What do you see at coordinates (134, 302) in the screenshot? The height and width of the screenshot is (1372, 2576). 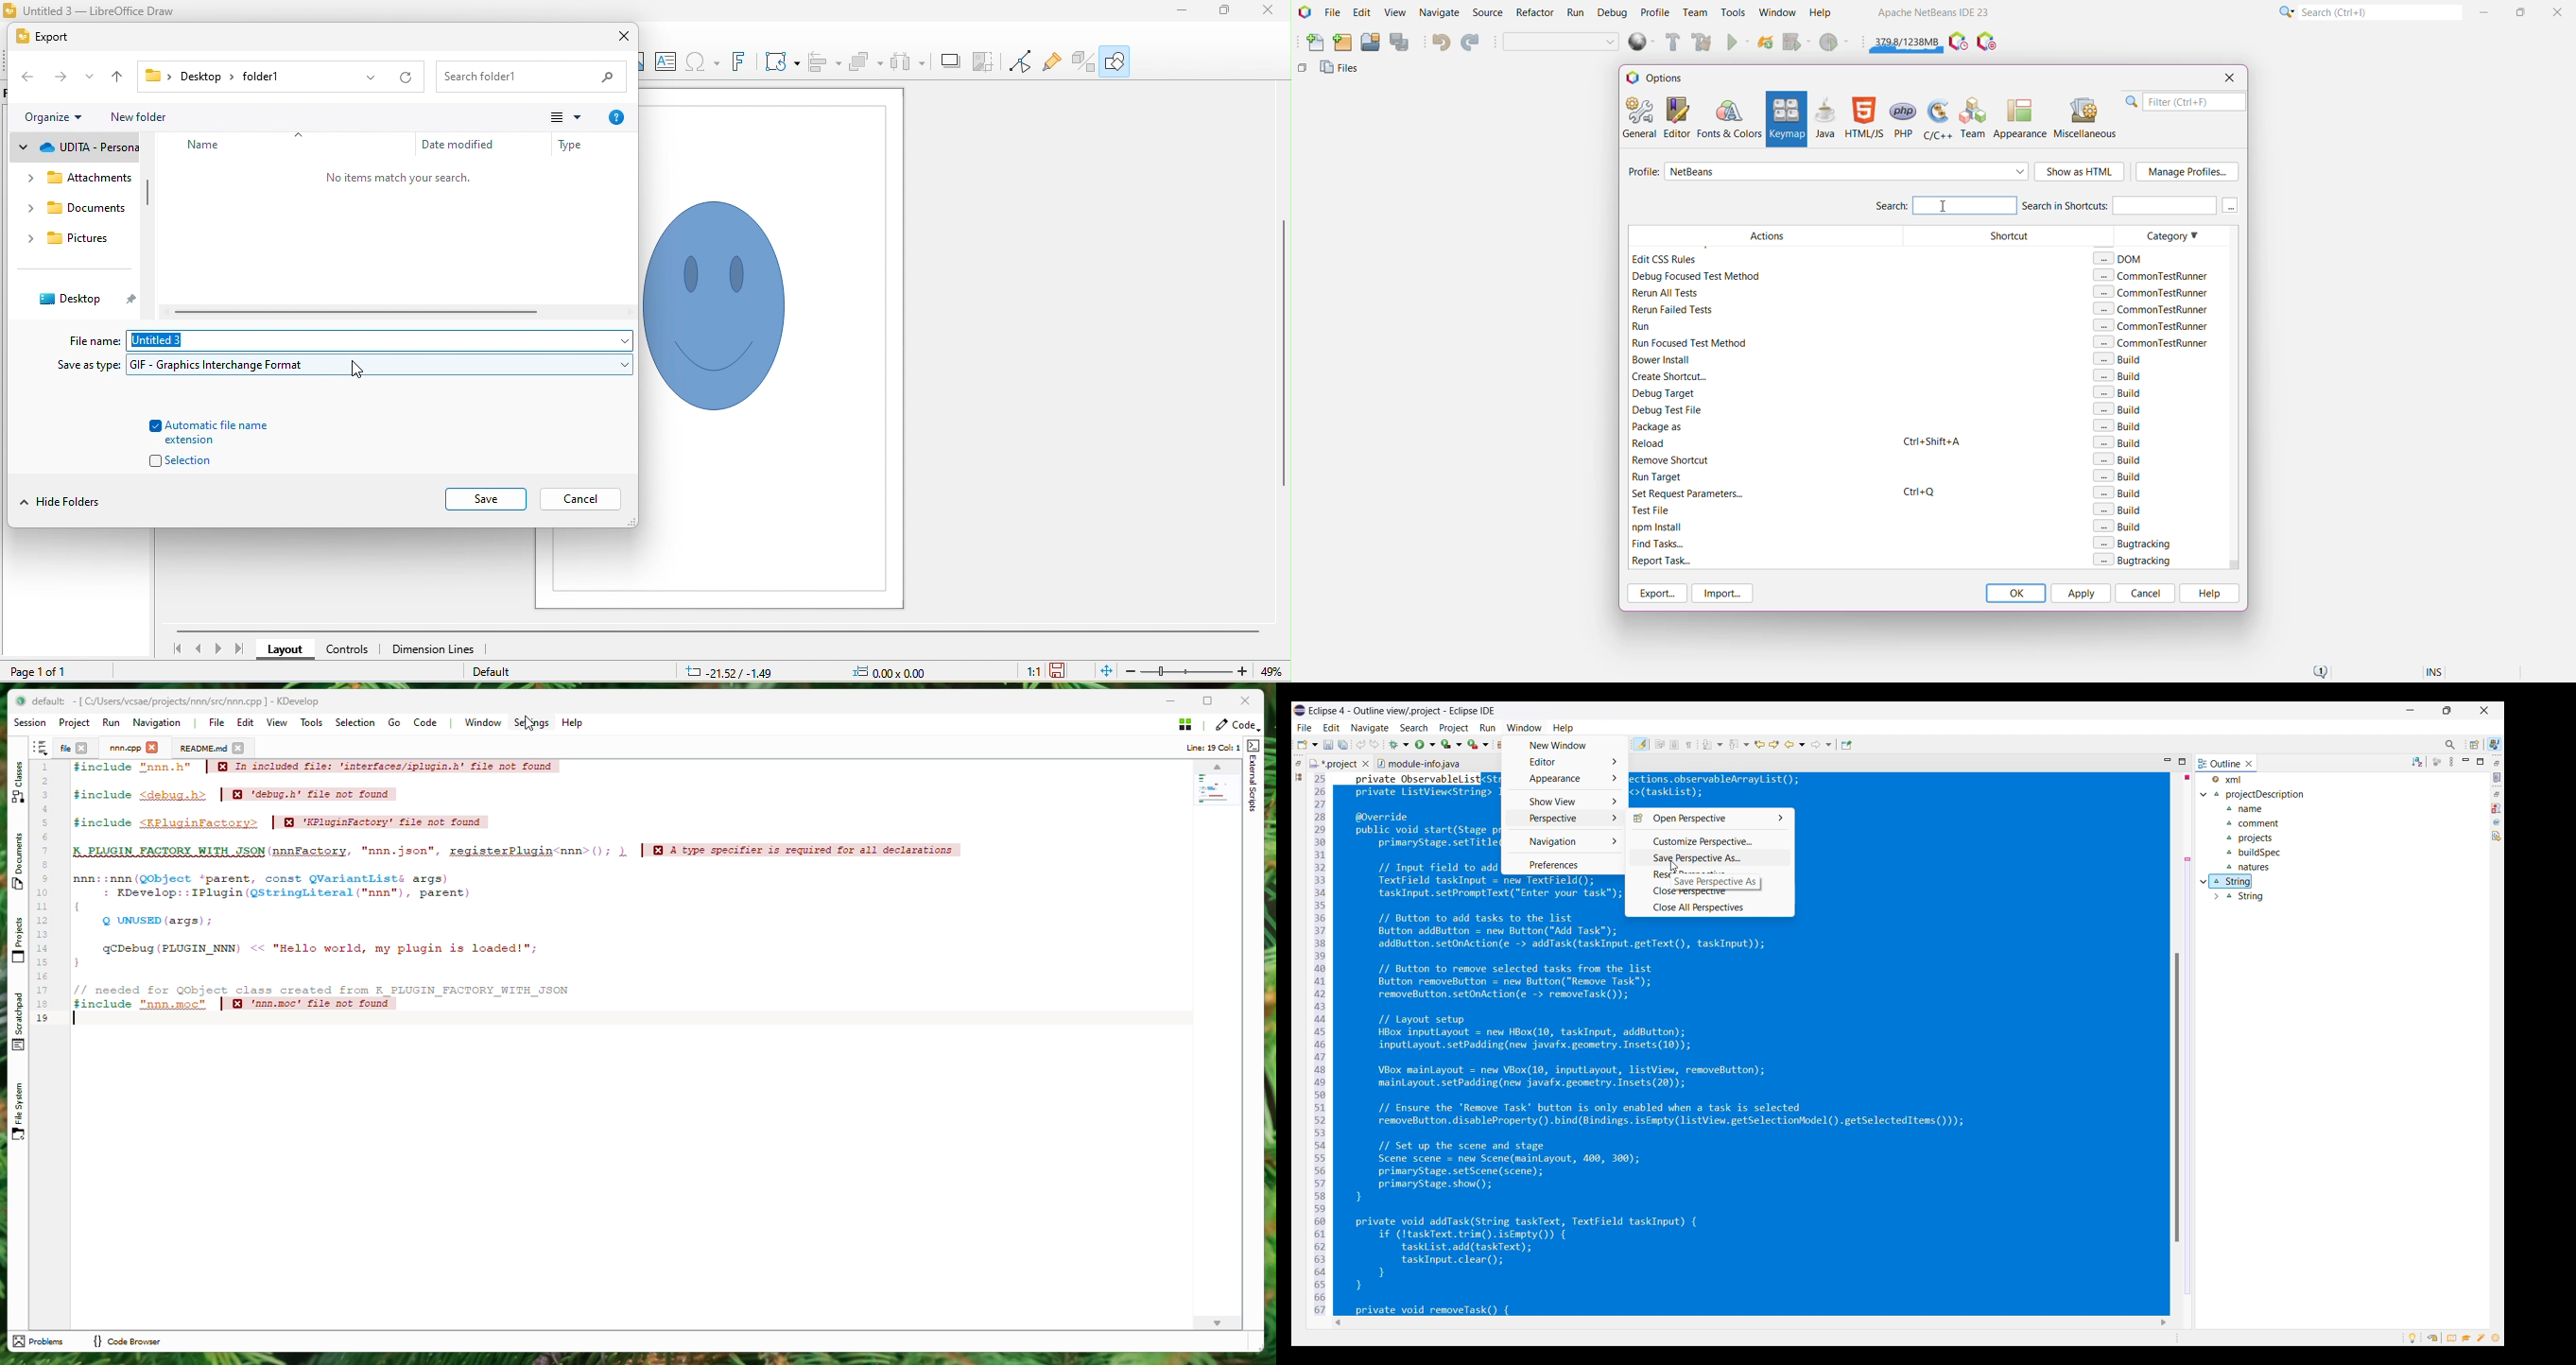 I see `pin` at bounding box center [134, 302].